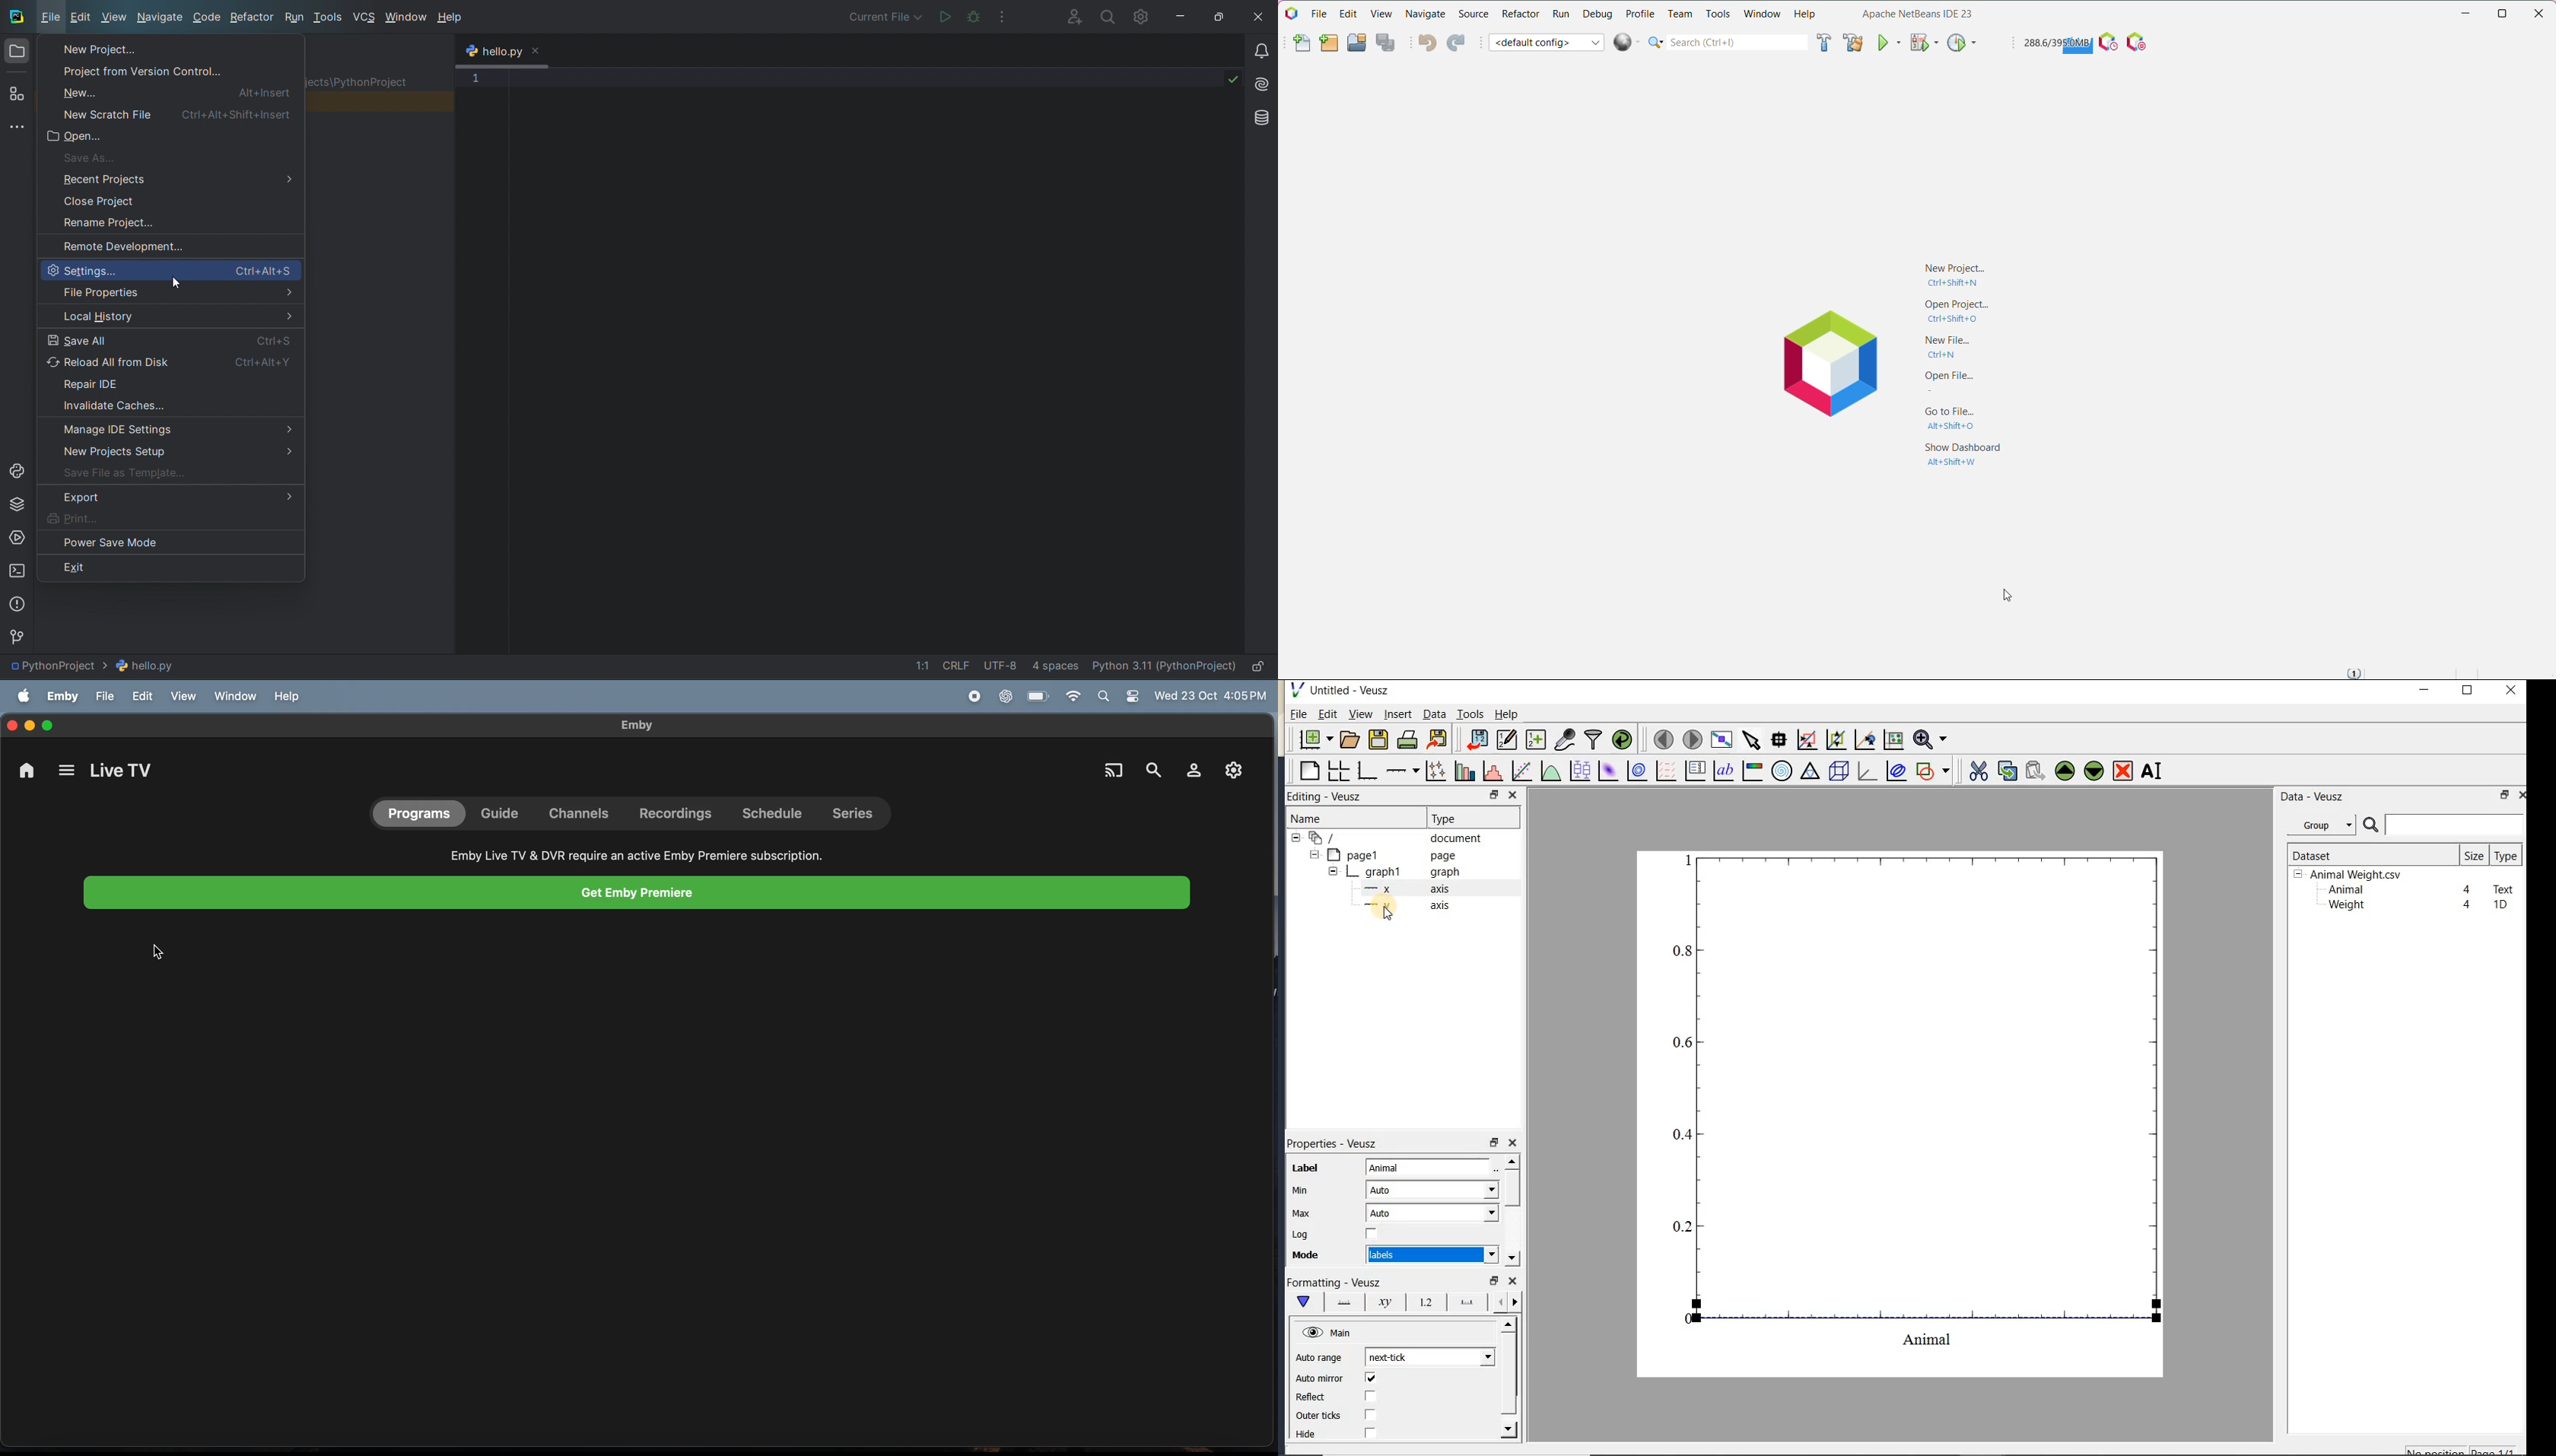 This screenshot has height=1456, width=2576. Describe the element at coordinates (628, 725) in the screenshot. I see `emby` at that location.